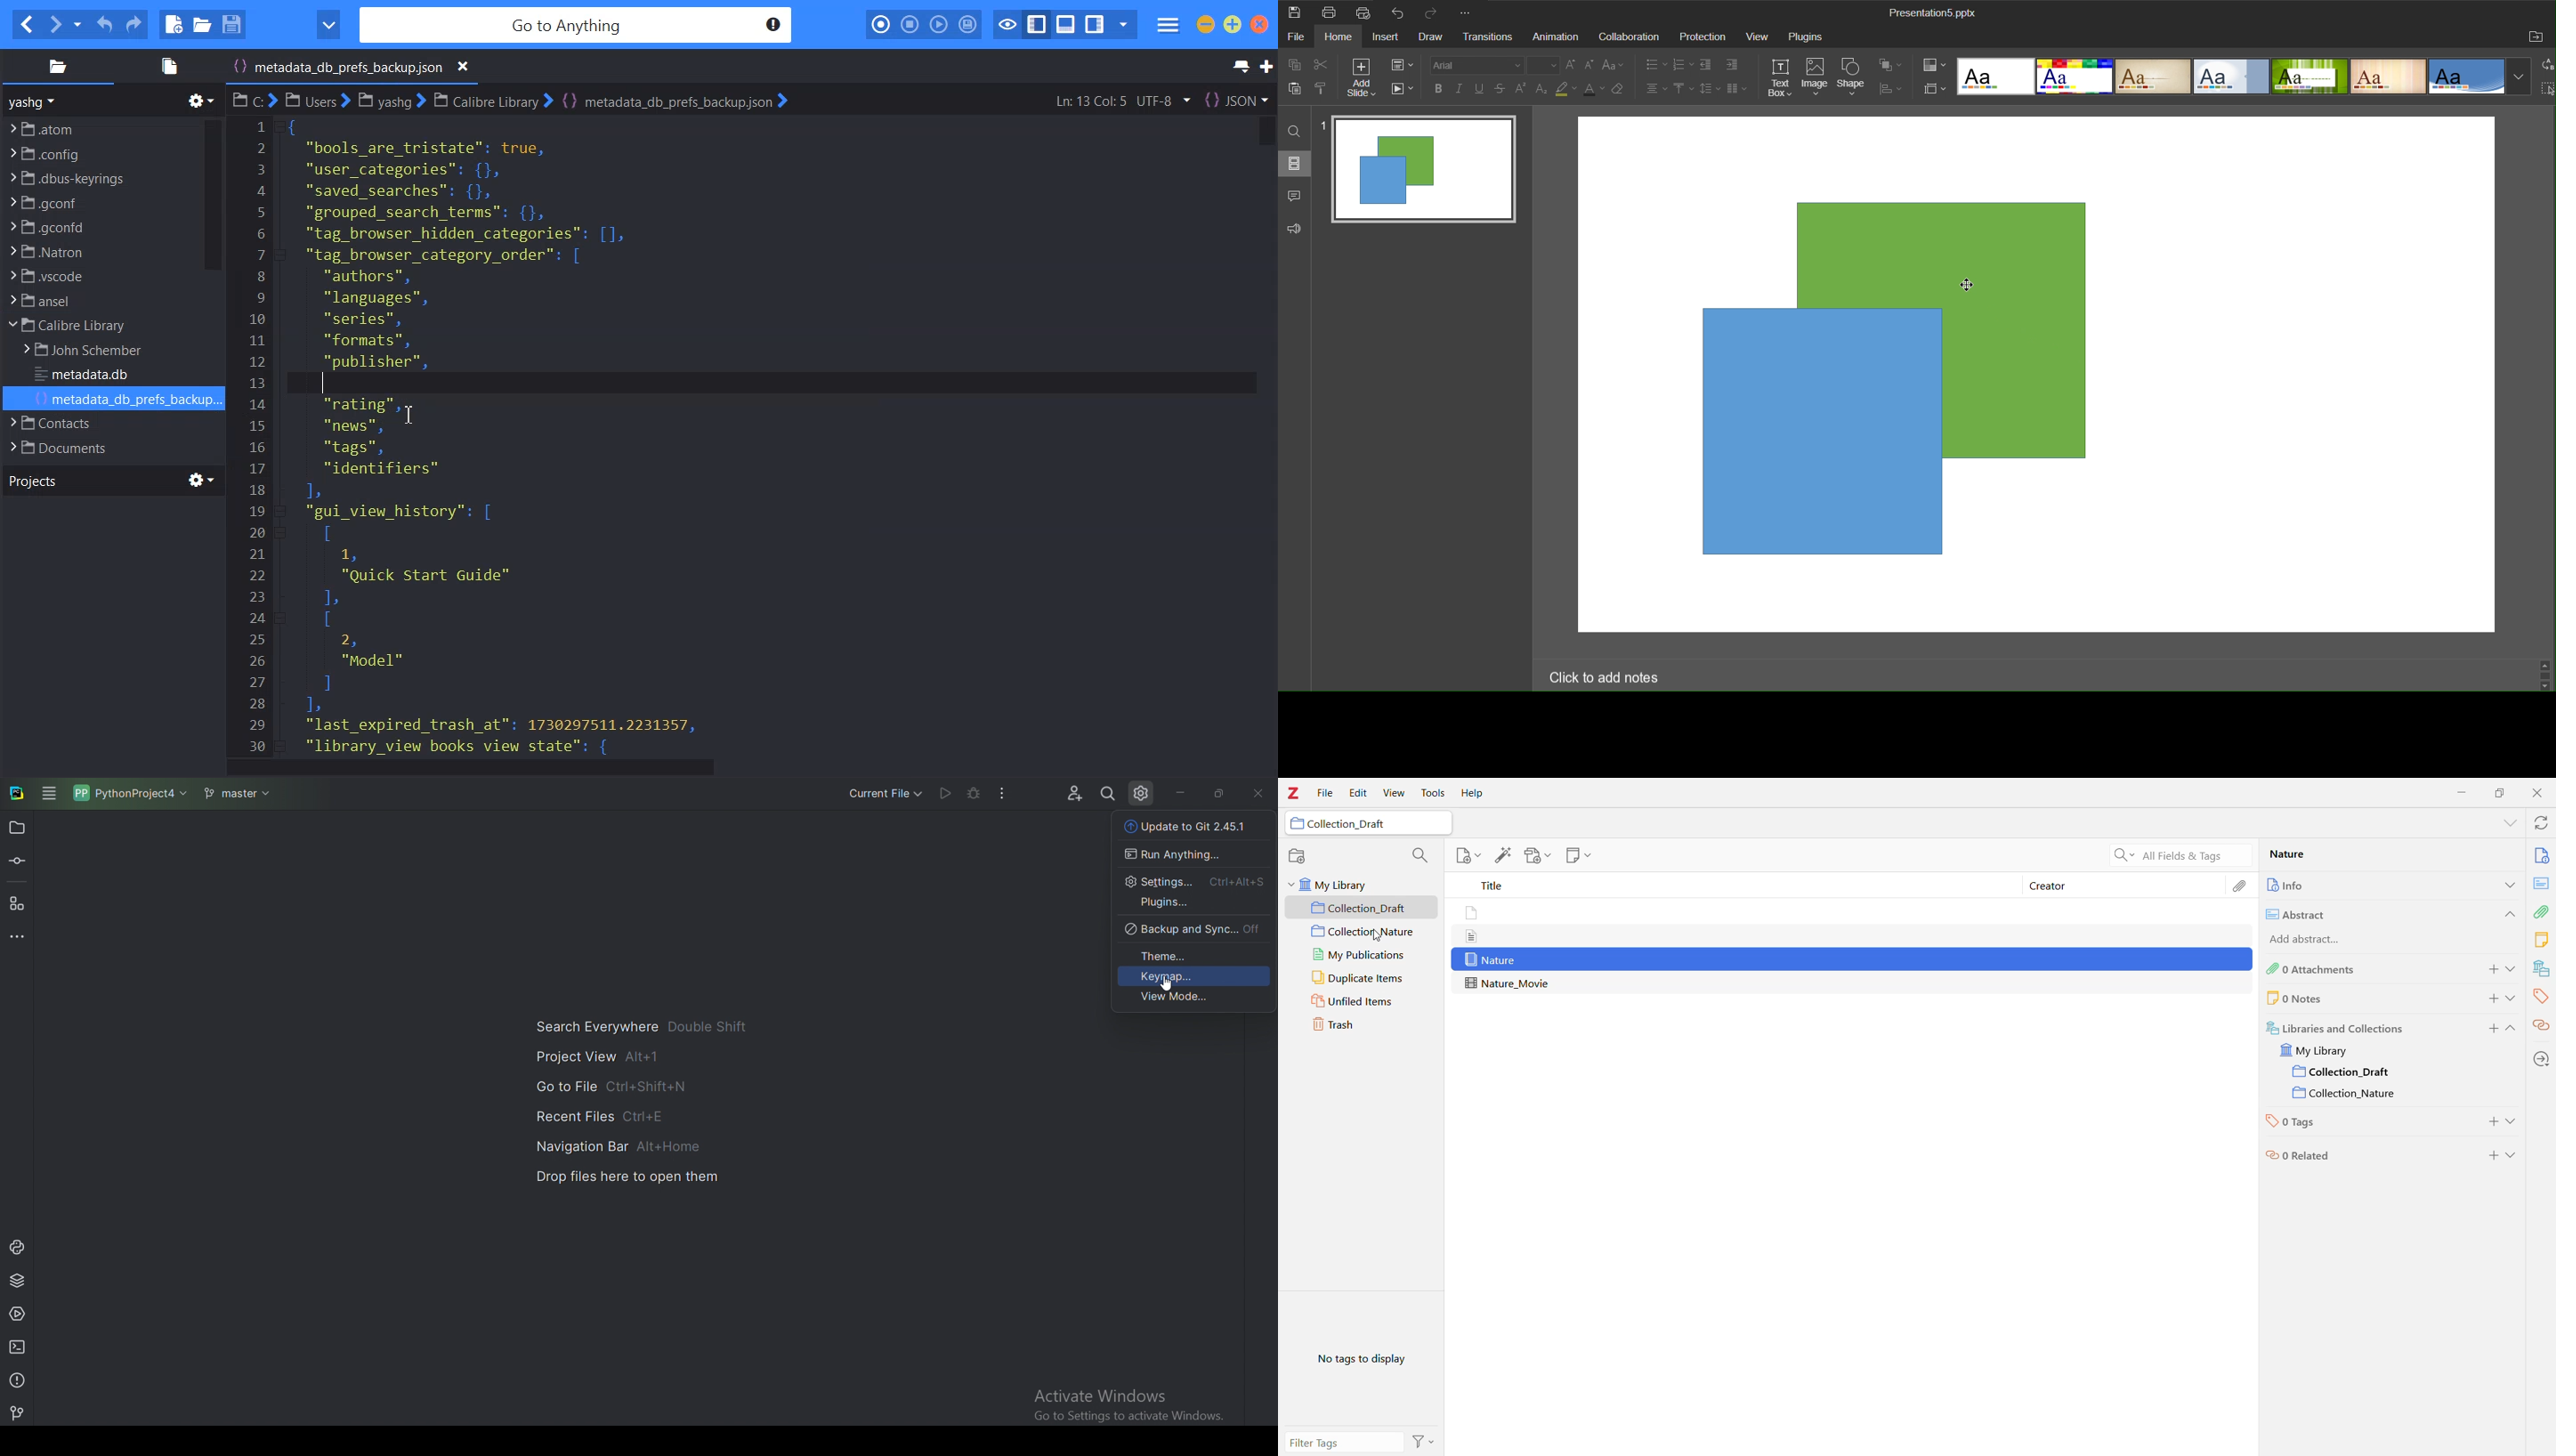 Image resolution: width=2576 pixels, height=1456 pixels. I want to click on Replace, so click(2547, 65).